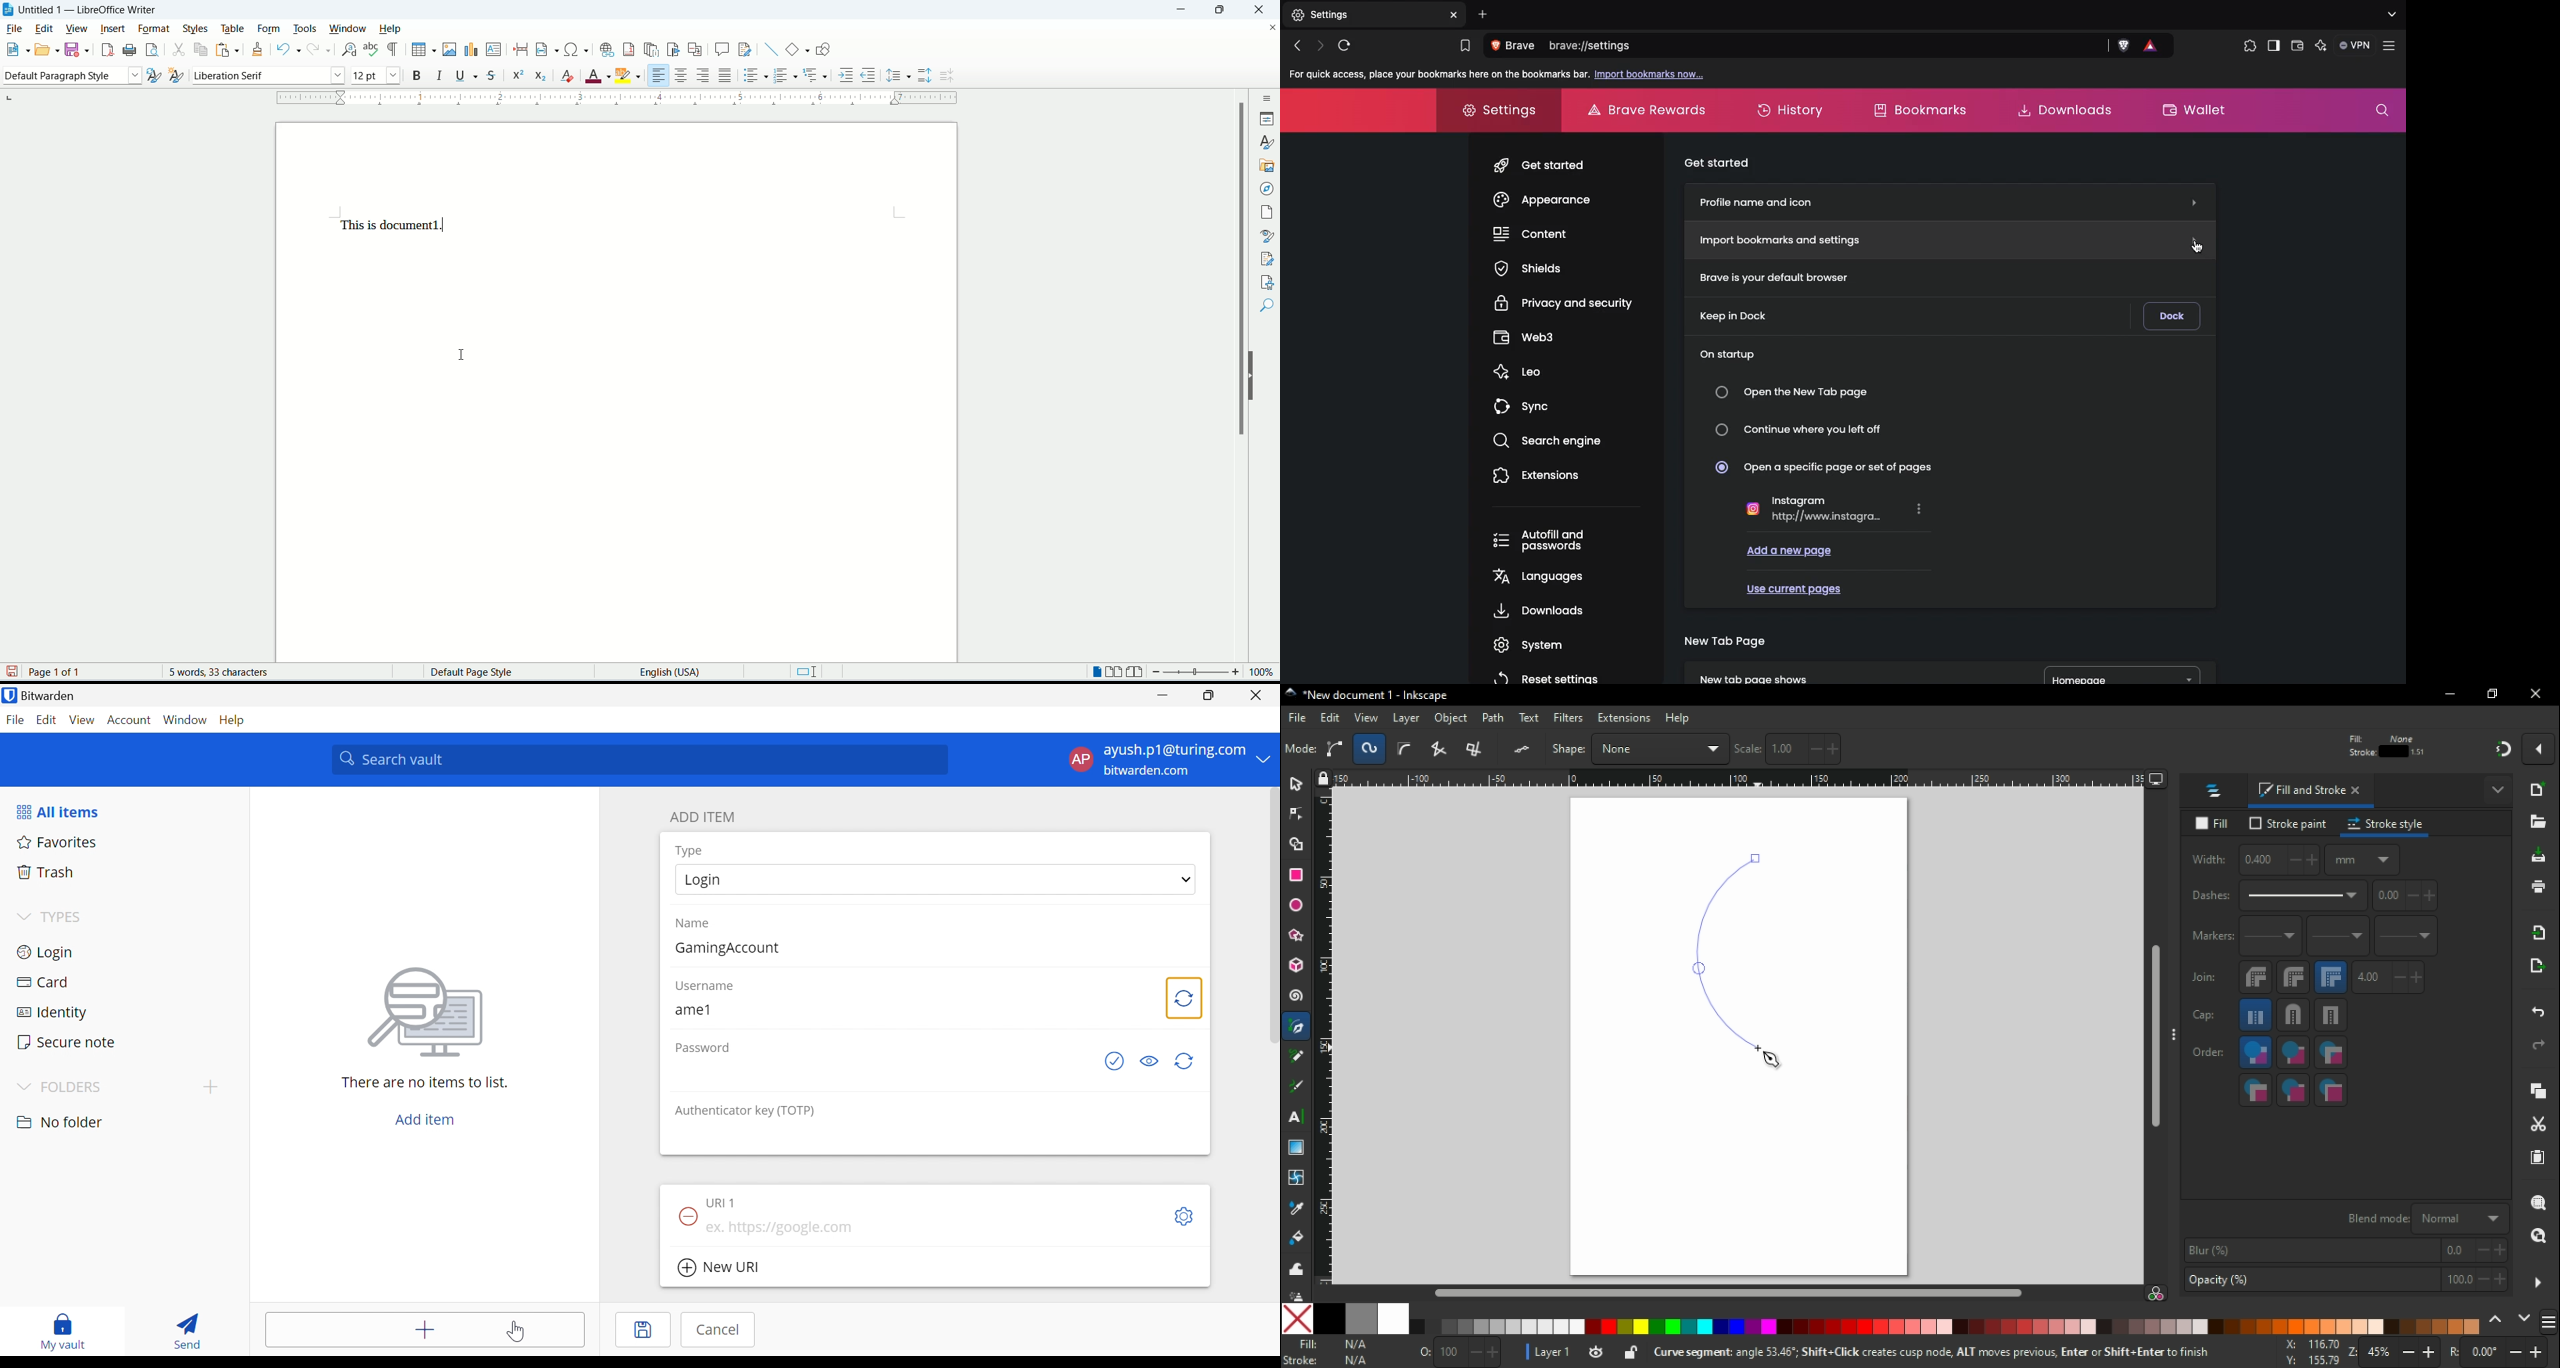  Describe the element at coordinates (645, 1330) in the screenshot. I see `Save` at that location.